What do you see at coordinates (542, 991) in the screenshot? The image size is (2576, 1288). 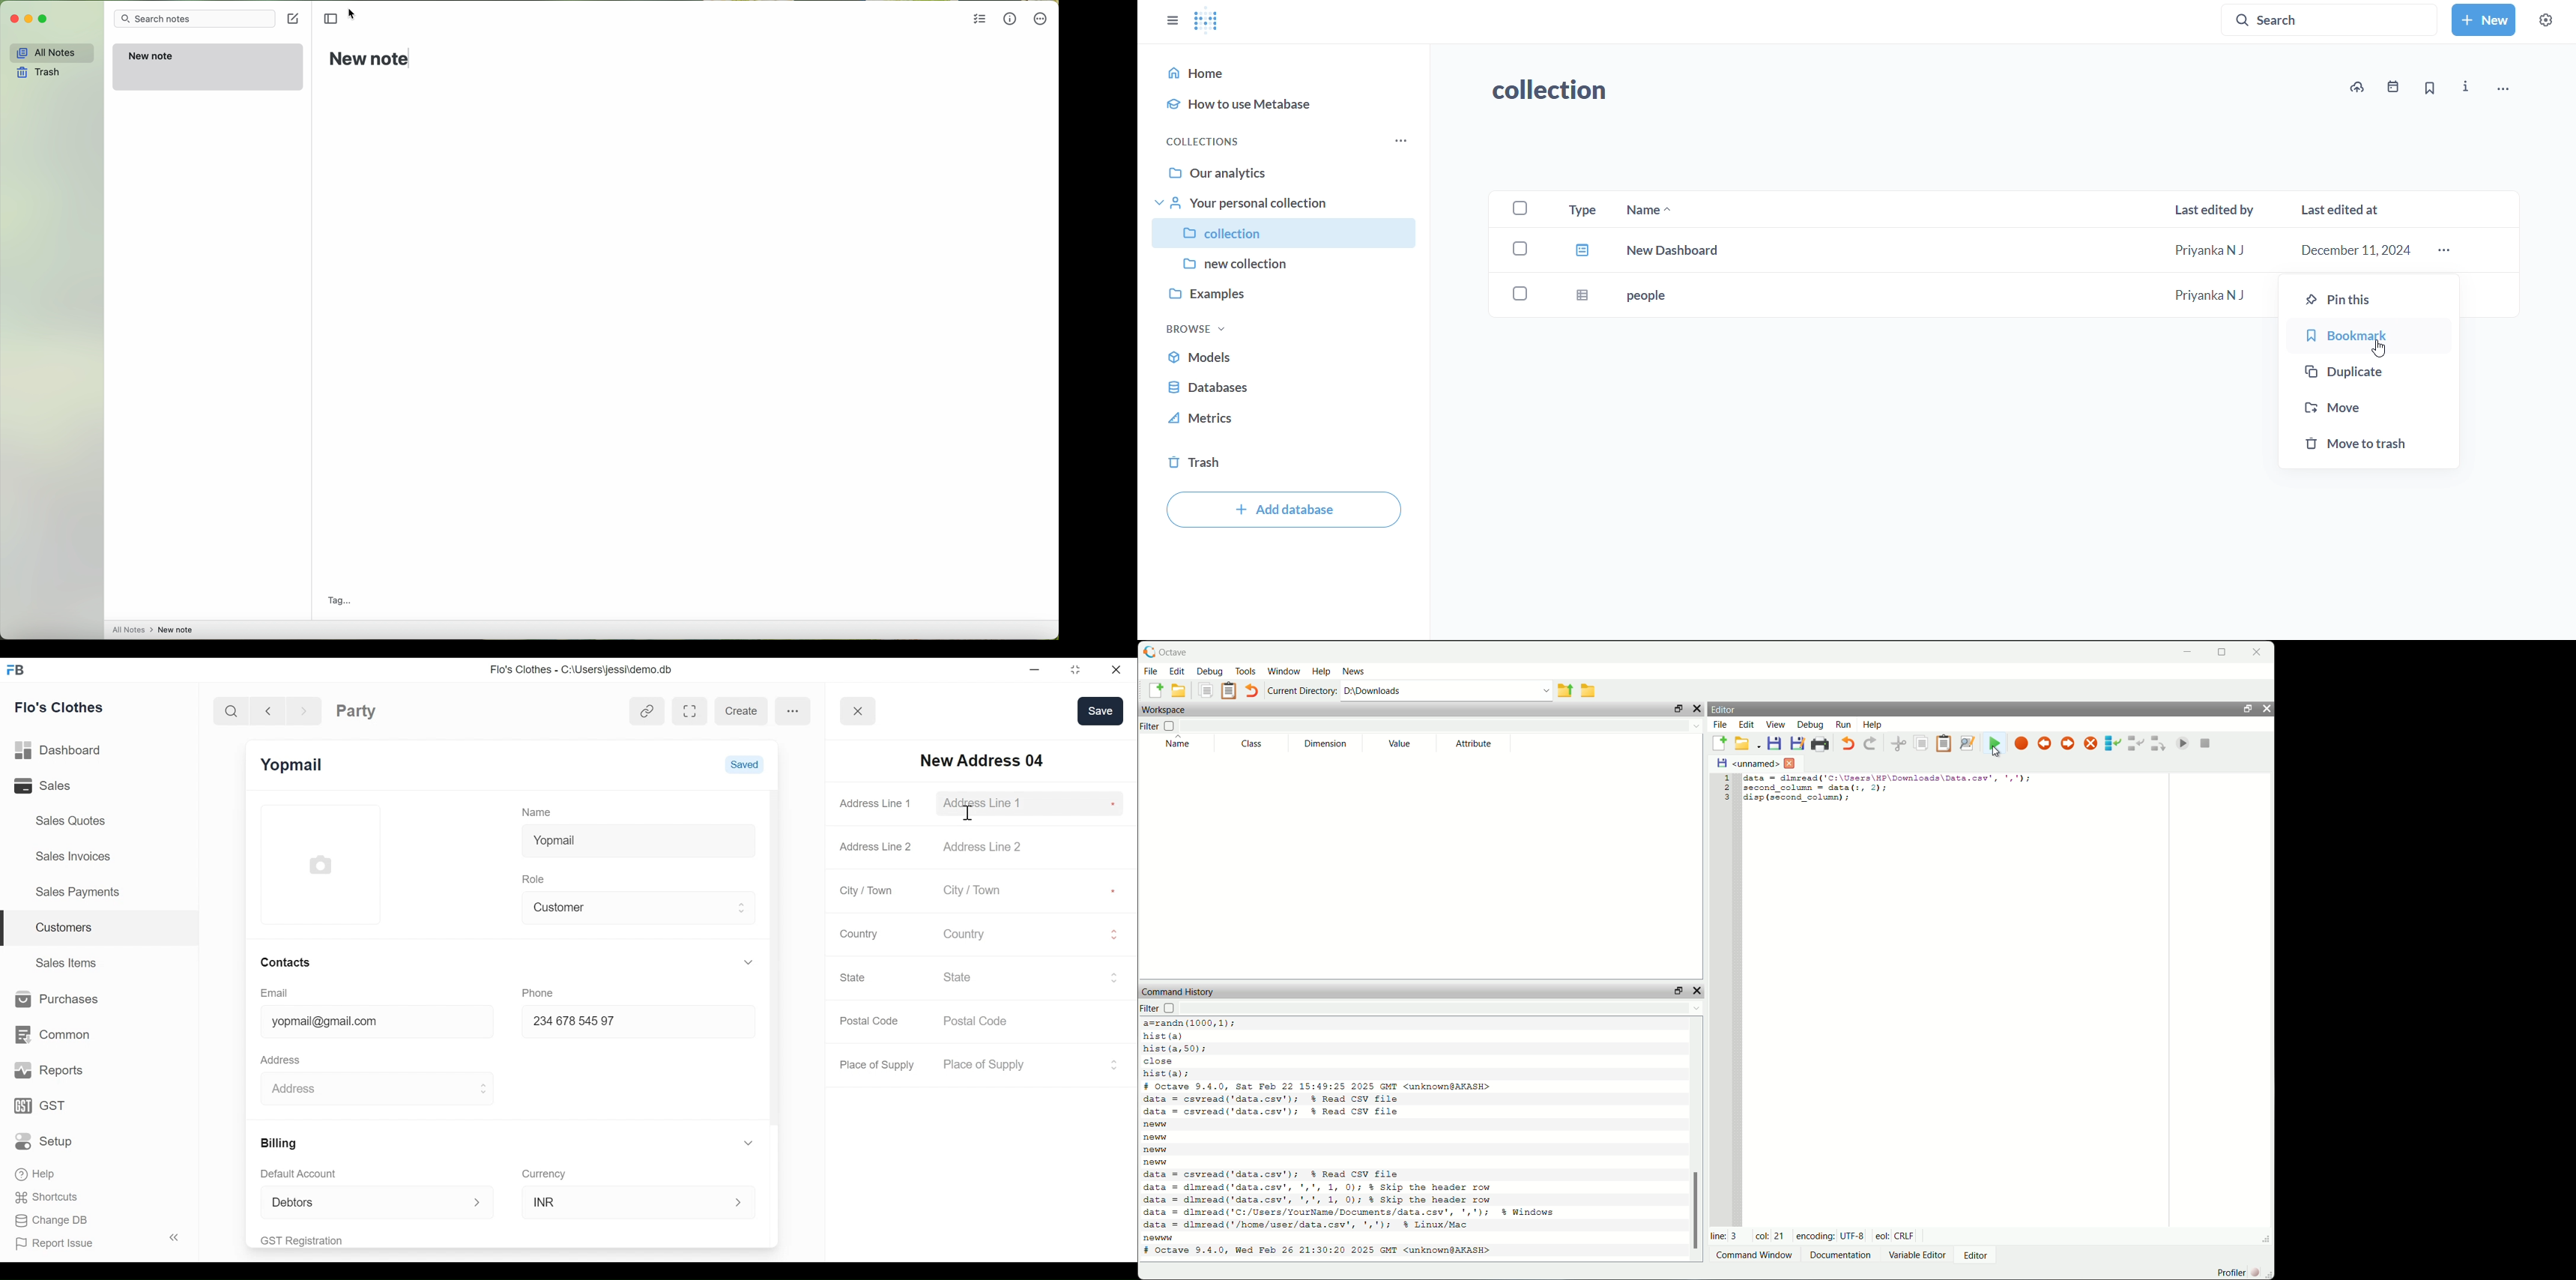 I see `Phone` at bounding box center [542, 991].